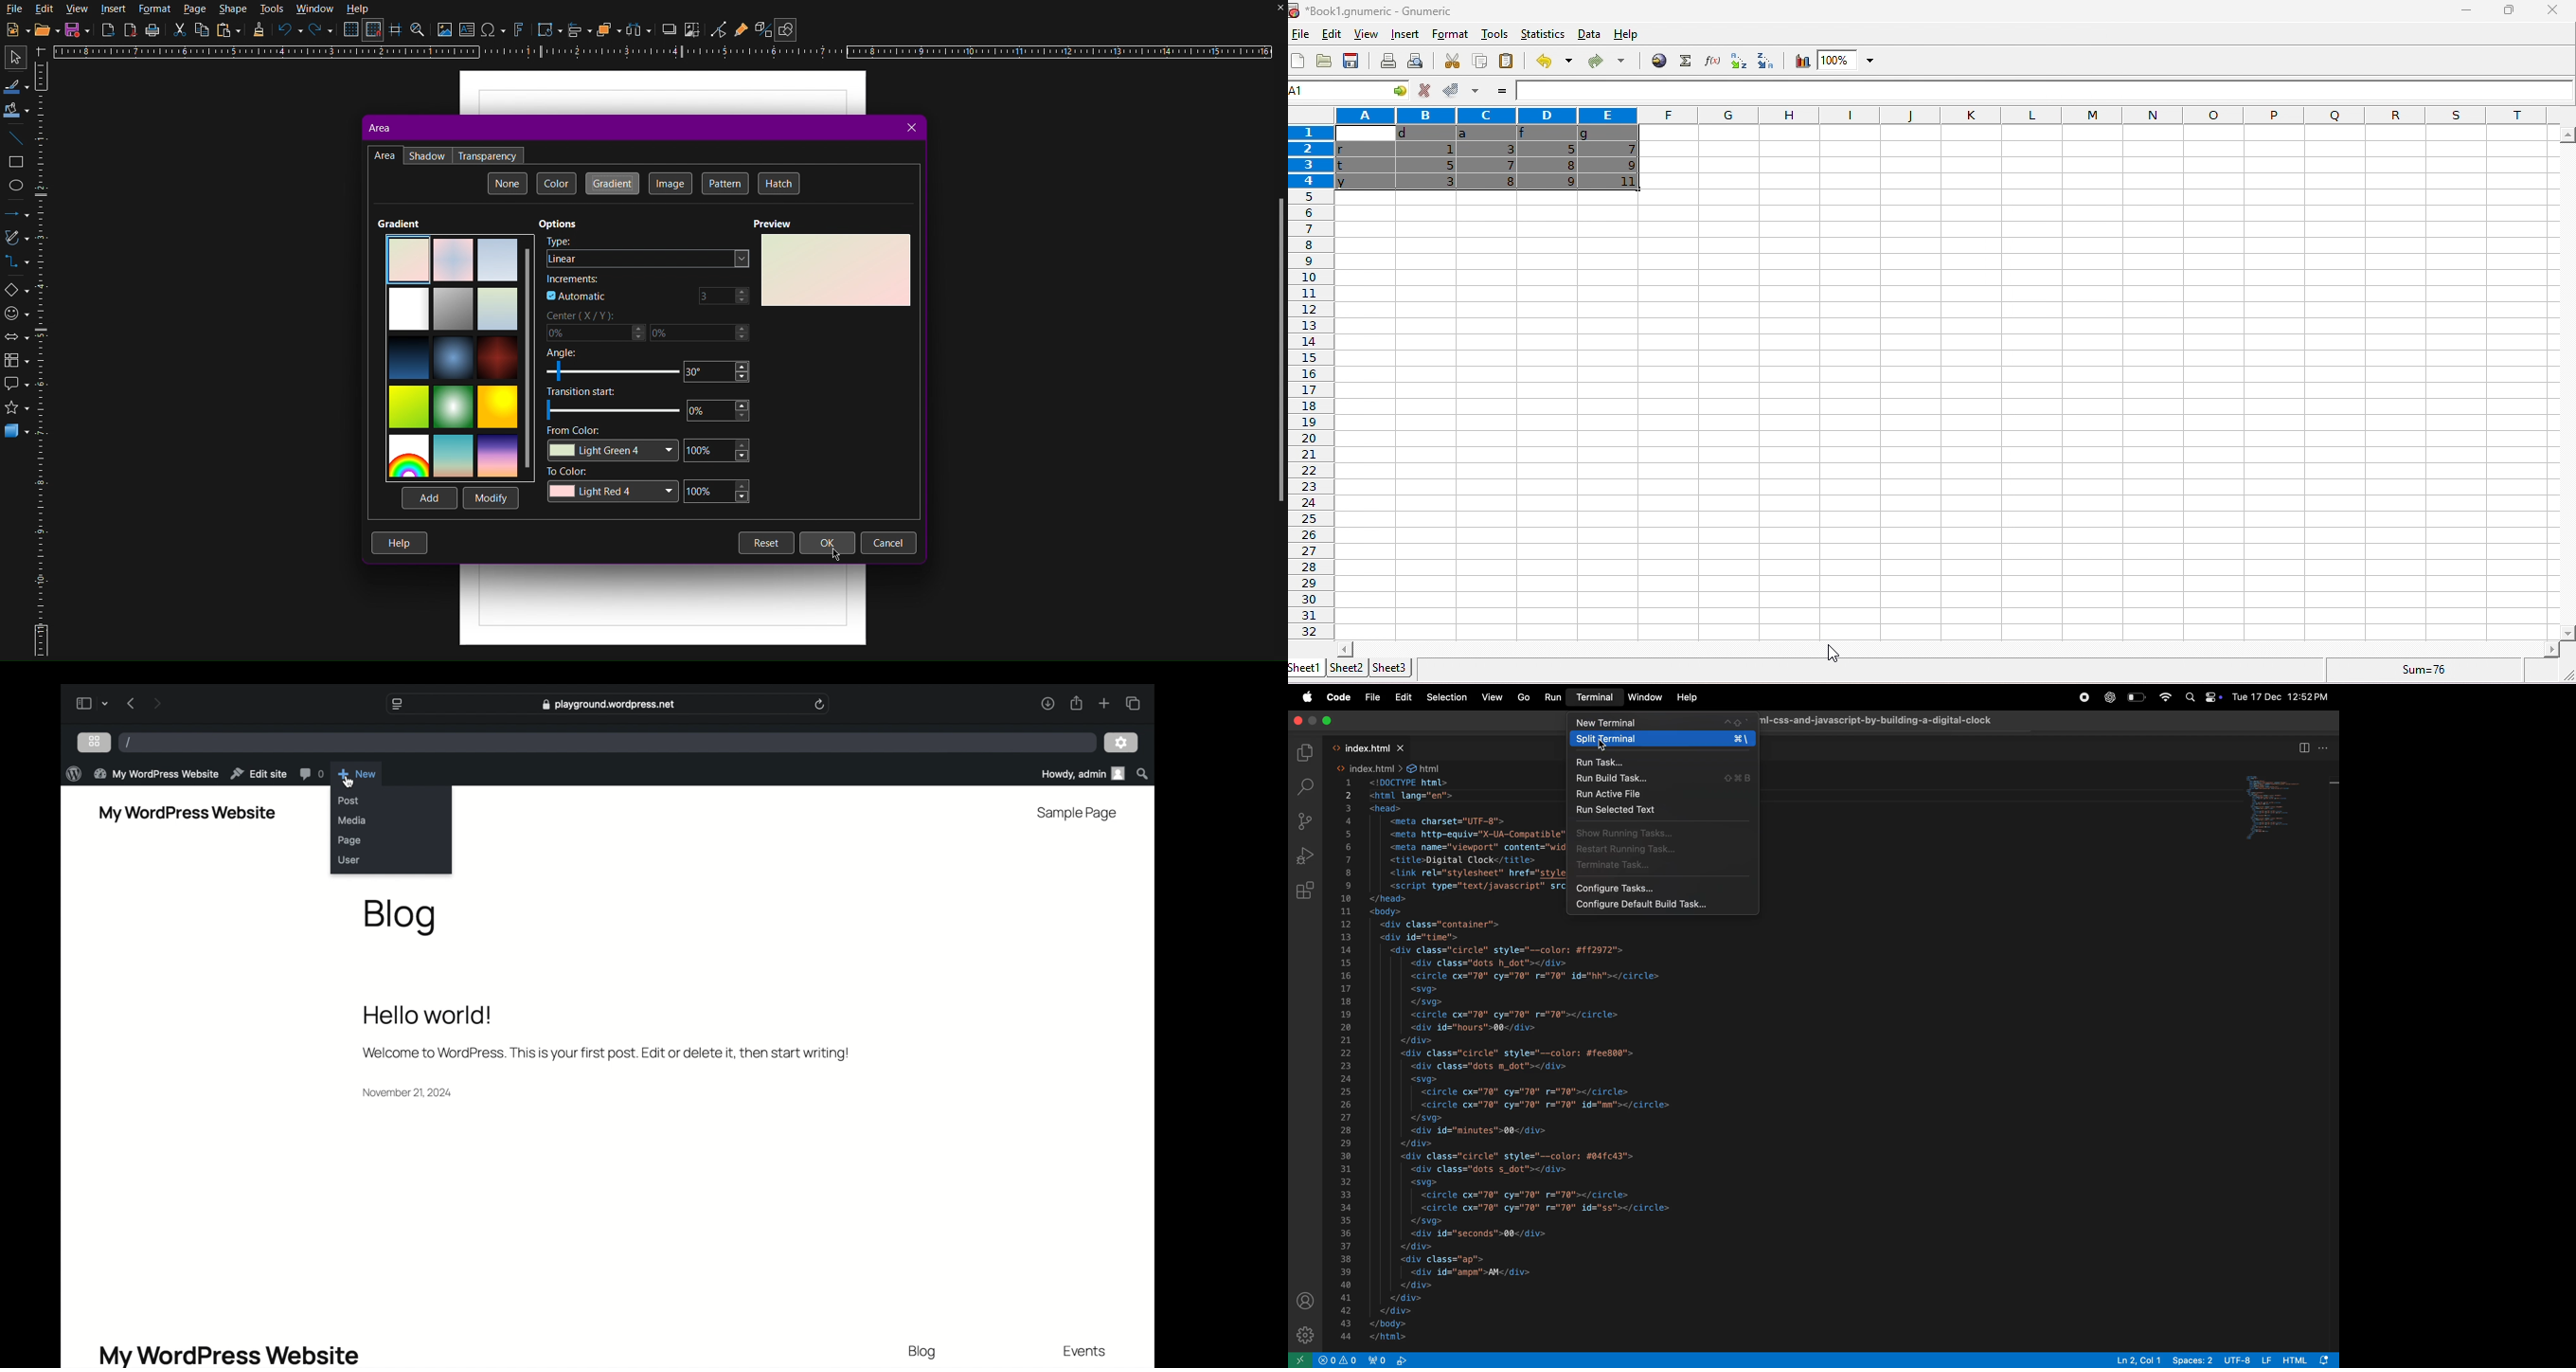 This screenshot has width=2576, height=1372. I want to click on my wordpress website, so click(228, 1355).